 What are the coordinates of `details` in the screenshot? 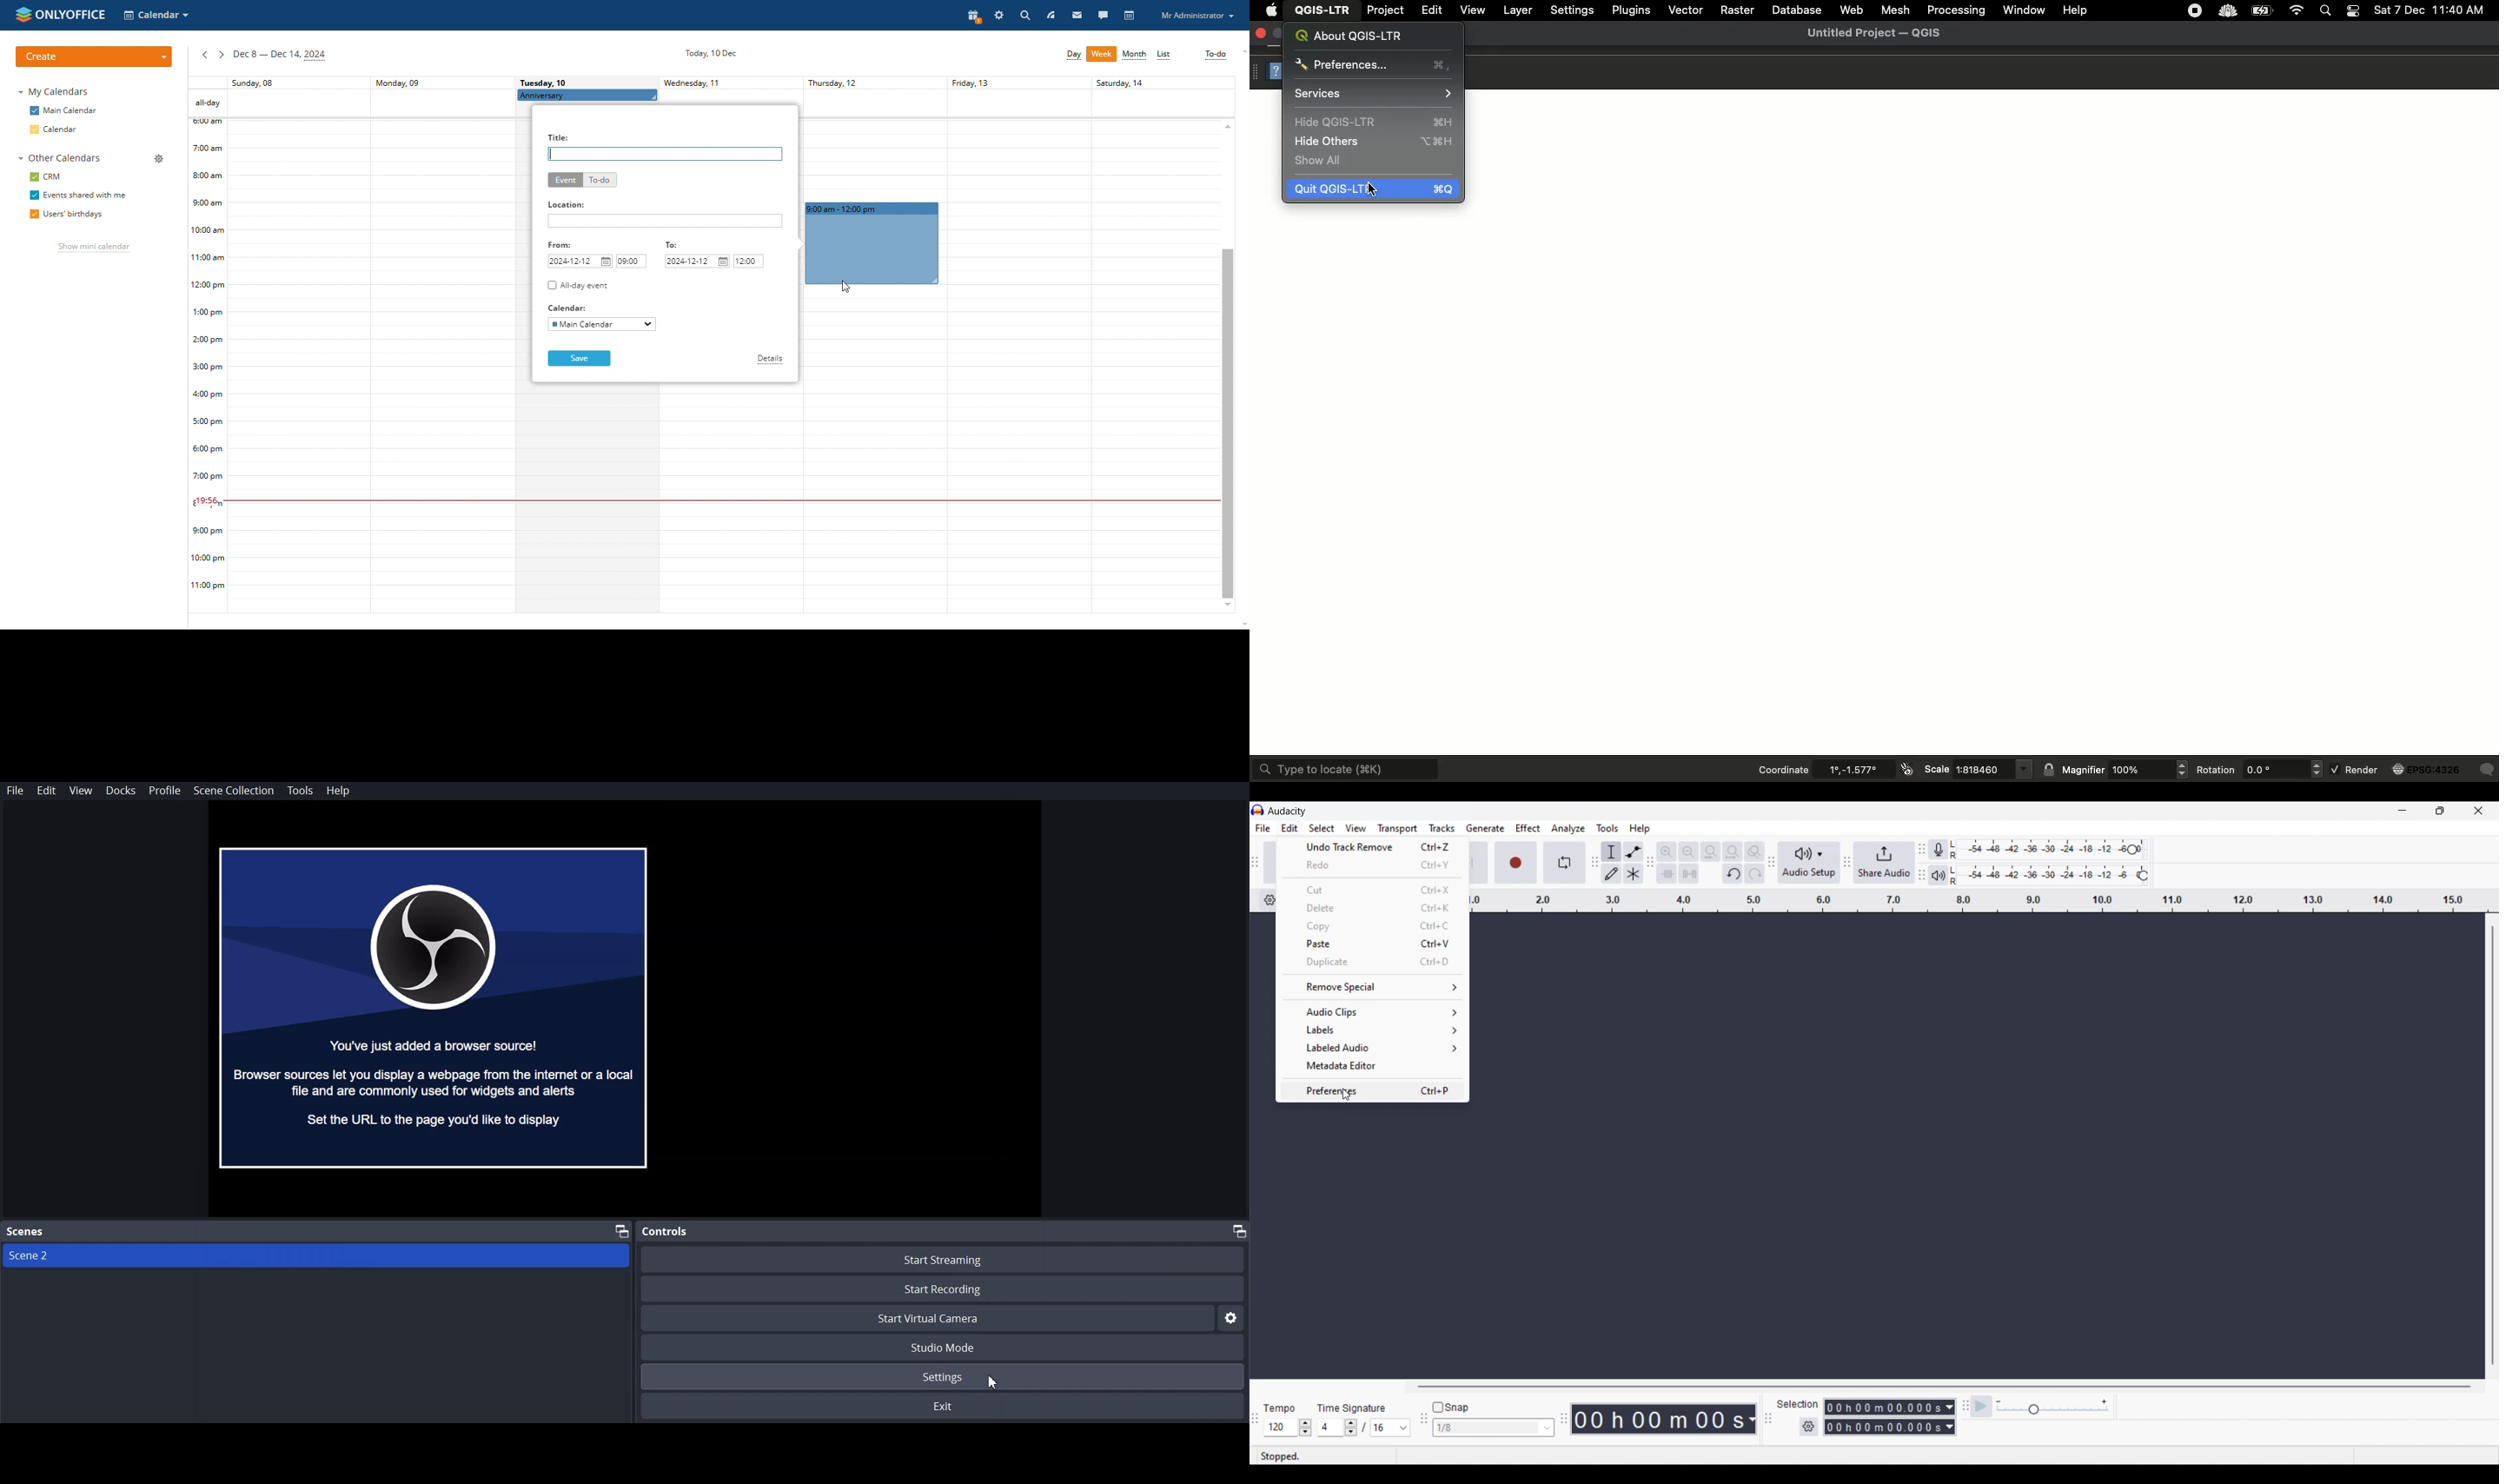 It's located at (771, 360).